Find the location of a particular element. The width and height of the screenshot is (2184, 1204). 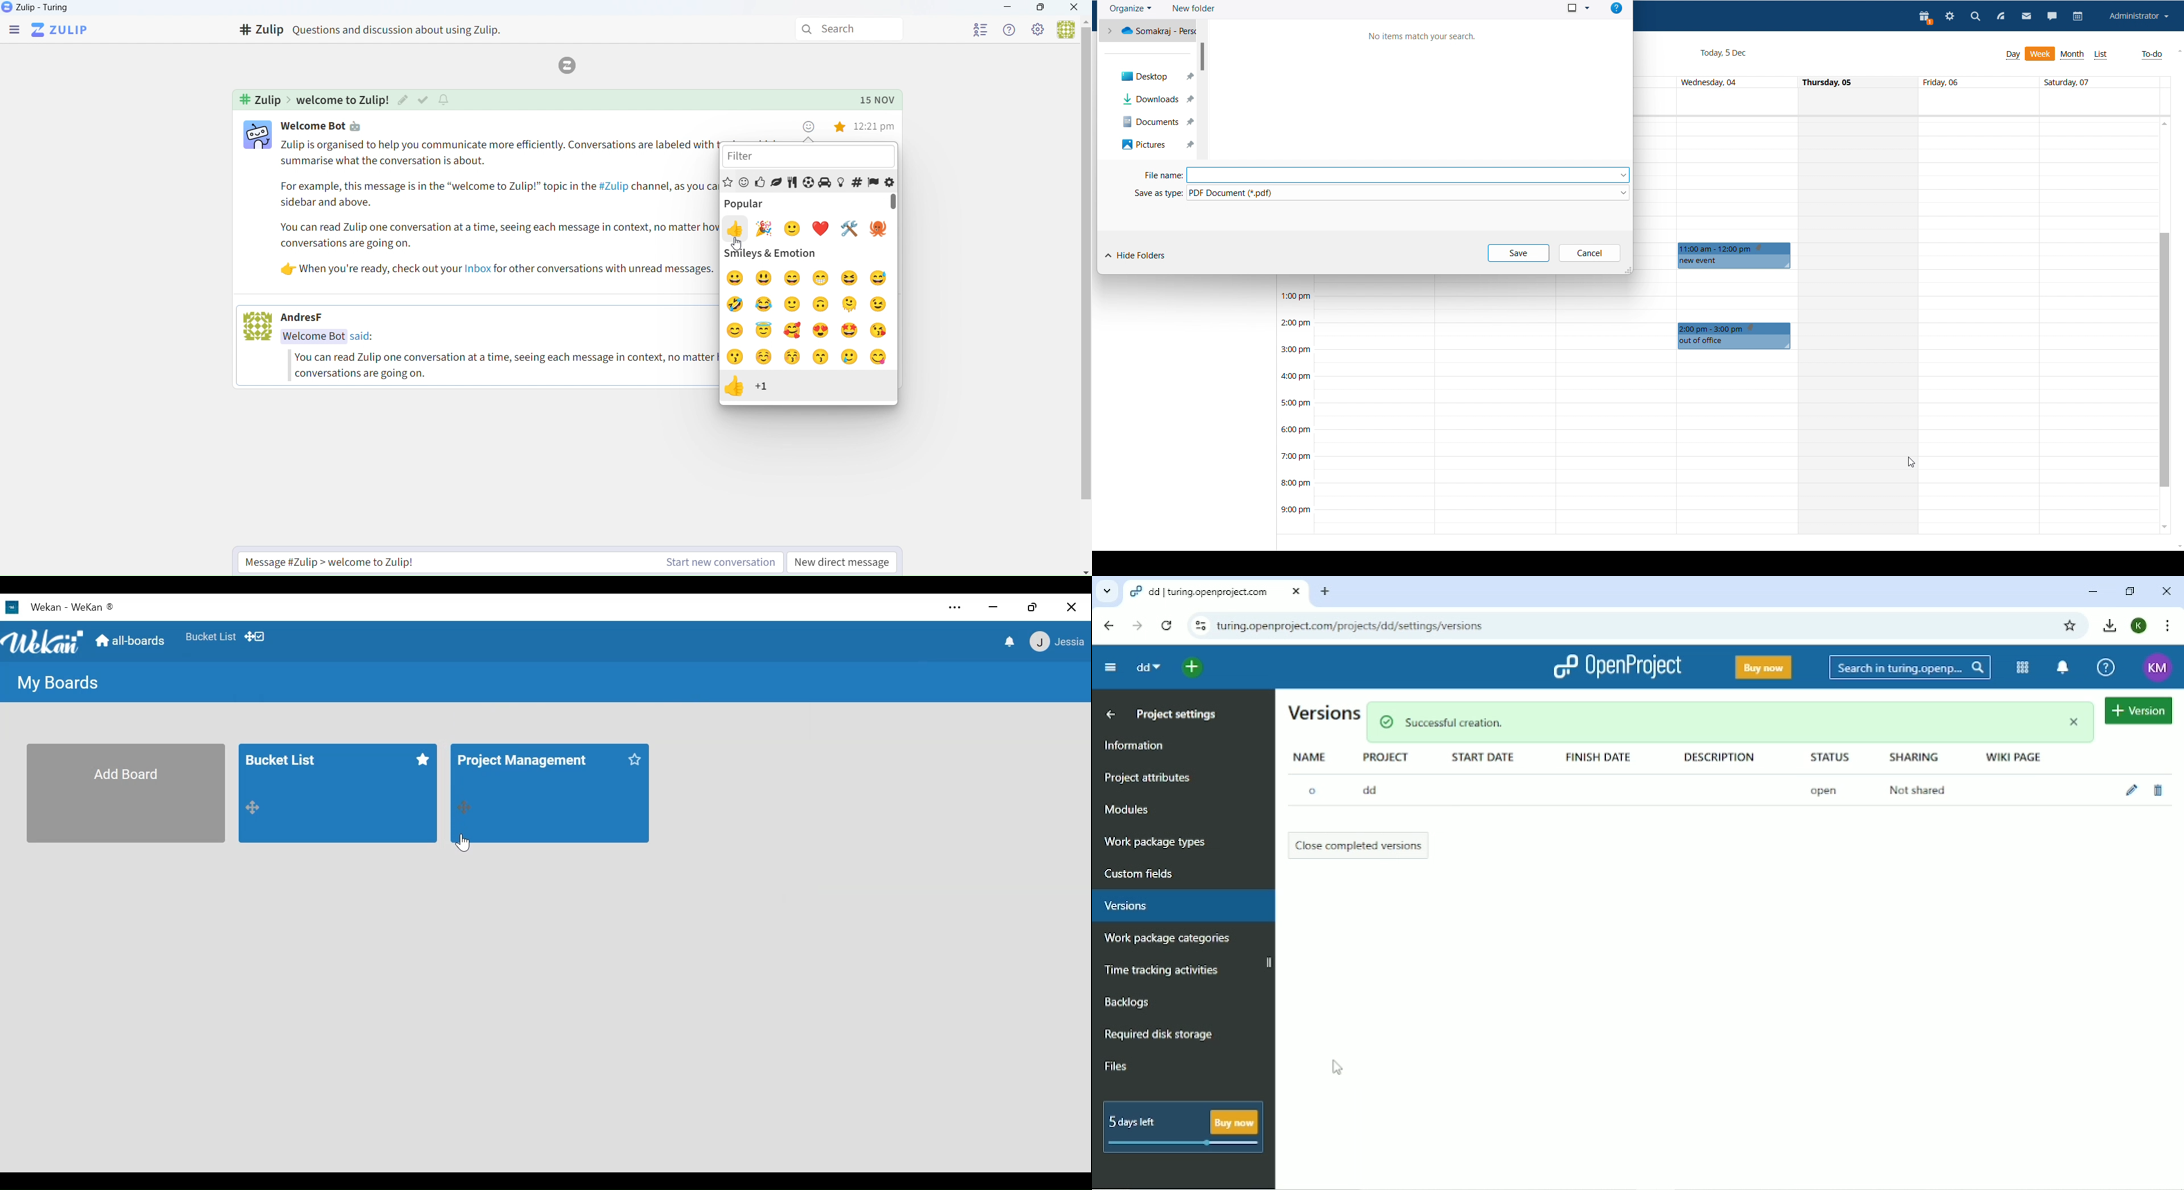

kiss with blush is located at coordinates (792, 359).